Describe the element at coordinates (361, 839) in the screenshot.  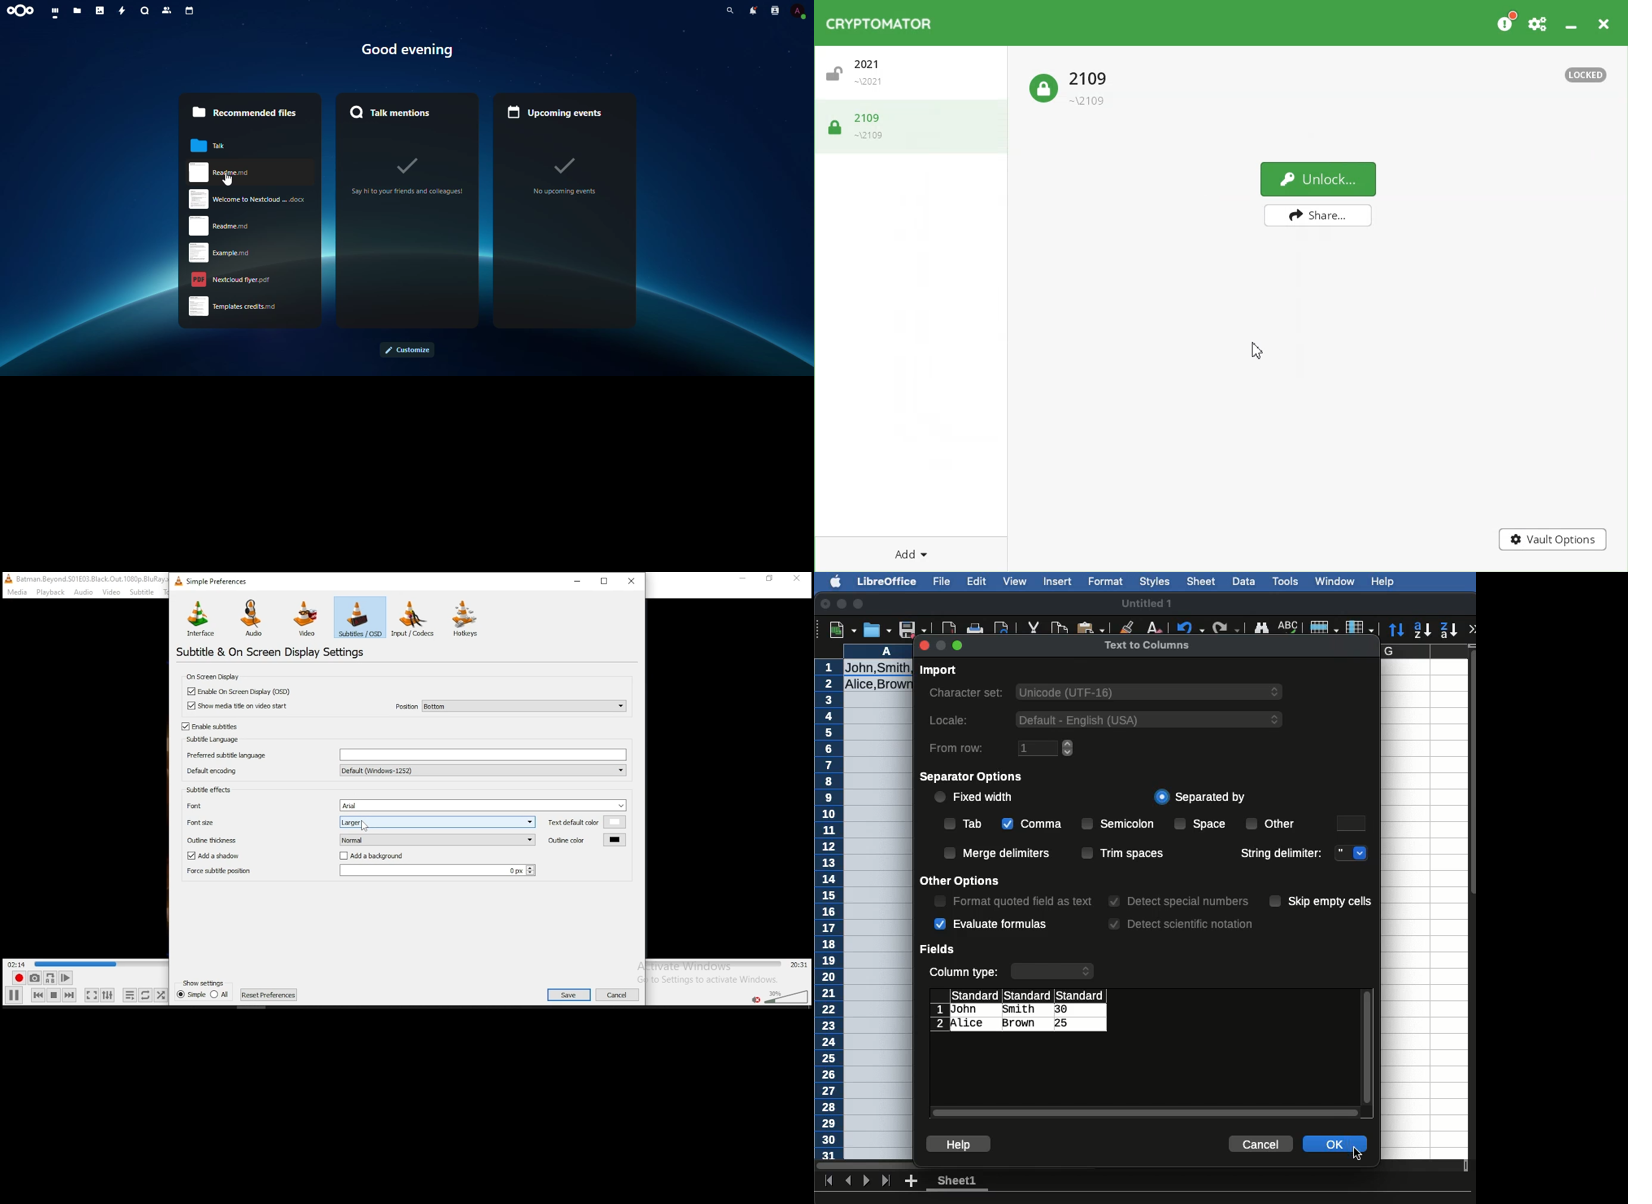
I see `outline thickness` at that location.